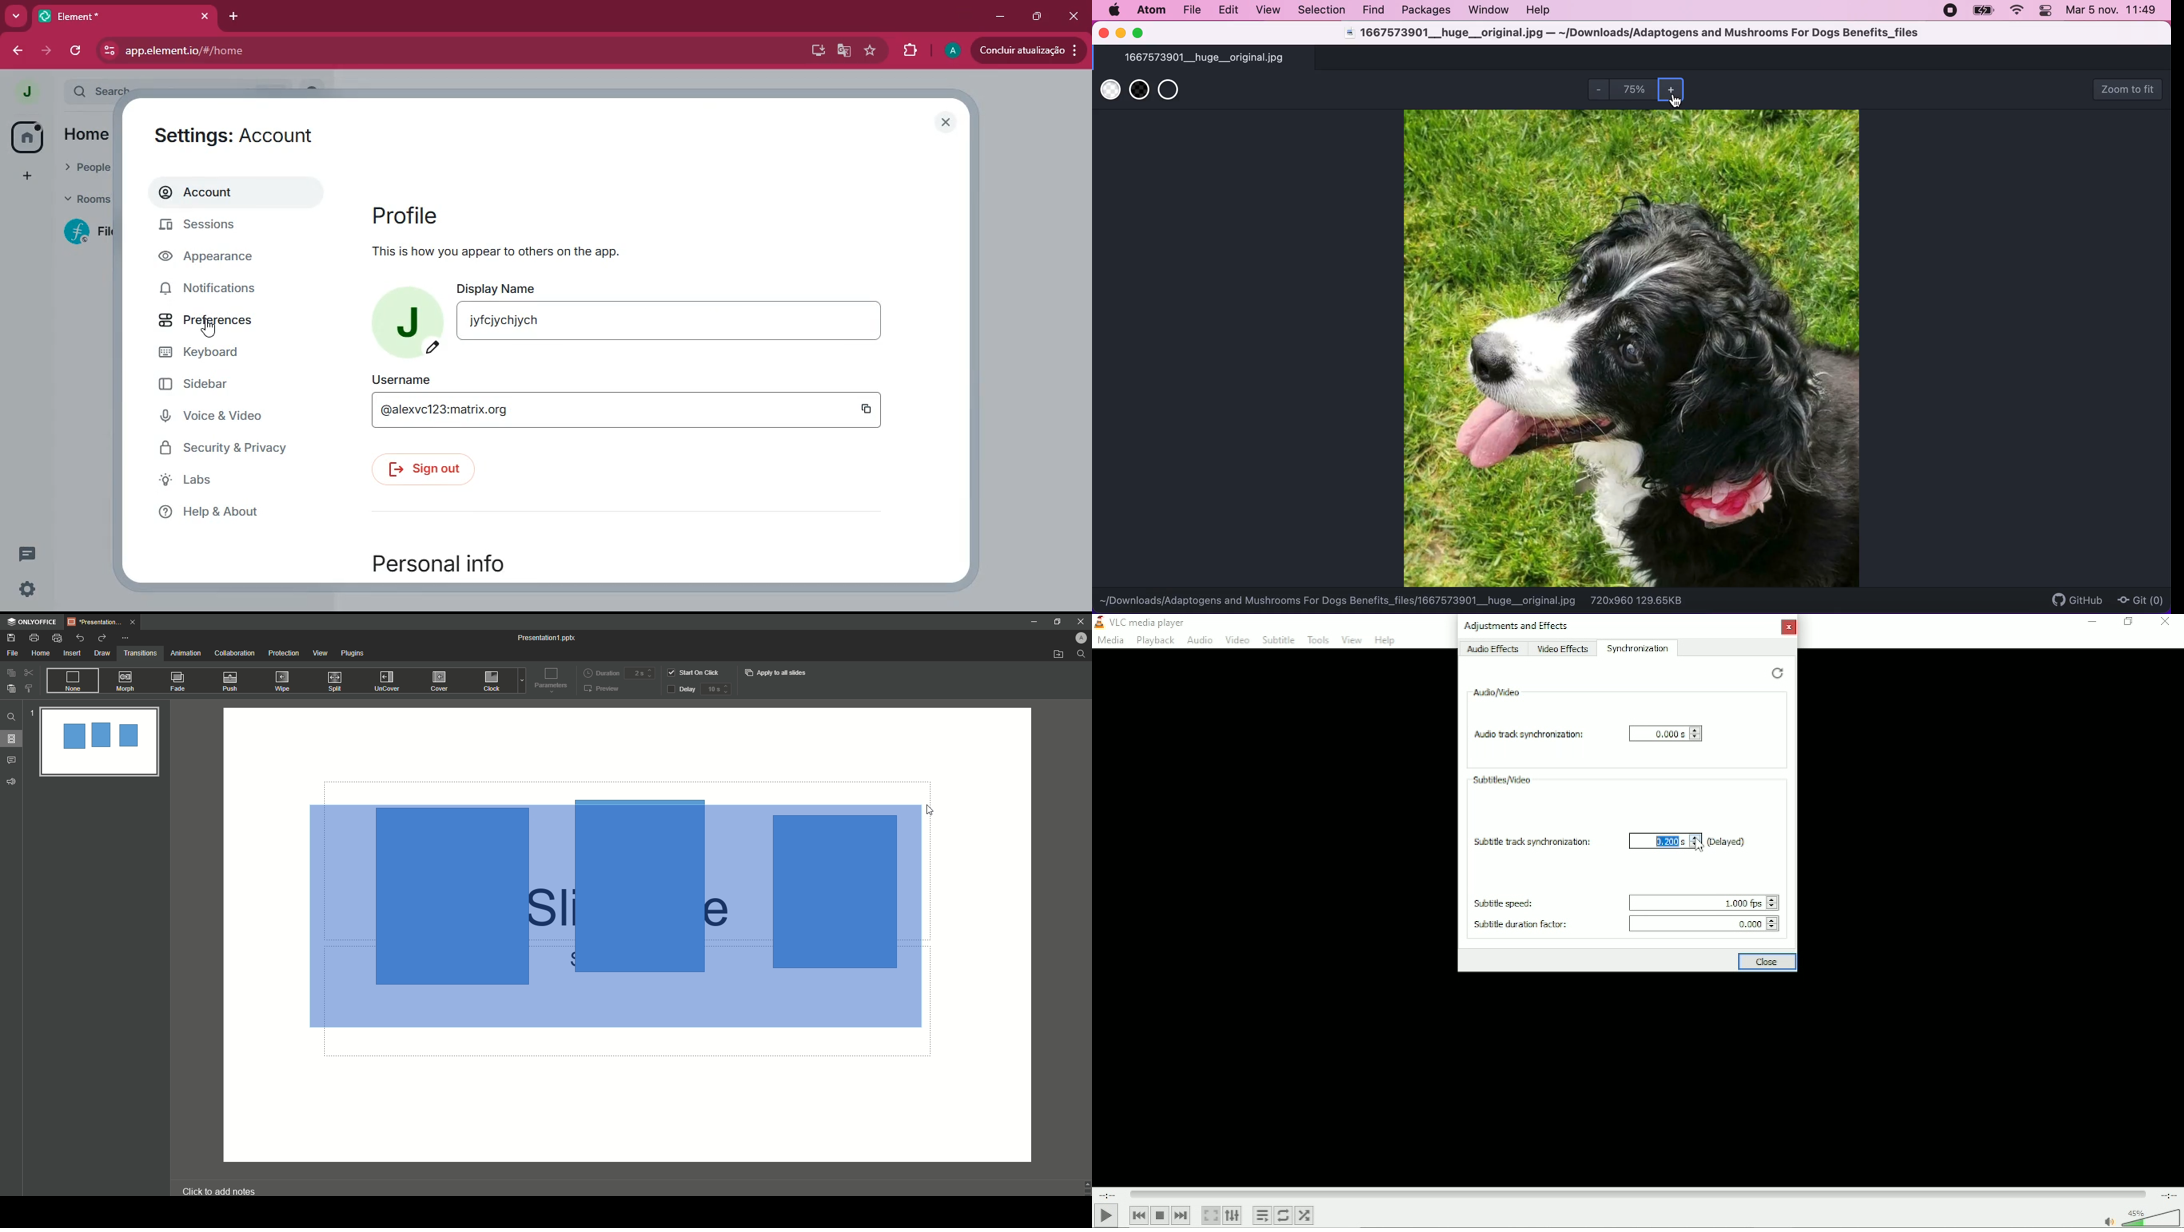 The width and height of the screenshot is (2184, 1232). Describe the element at coordinates (424, 217) in the screenshot. I see `profile` at that location.